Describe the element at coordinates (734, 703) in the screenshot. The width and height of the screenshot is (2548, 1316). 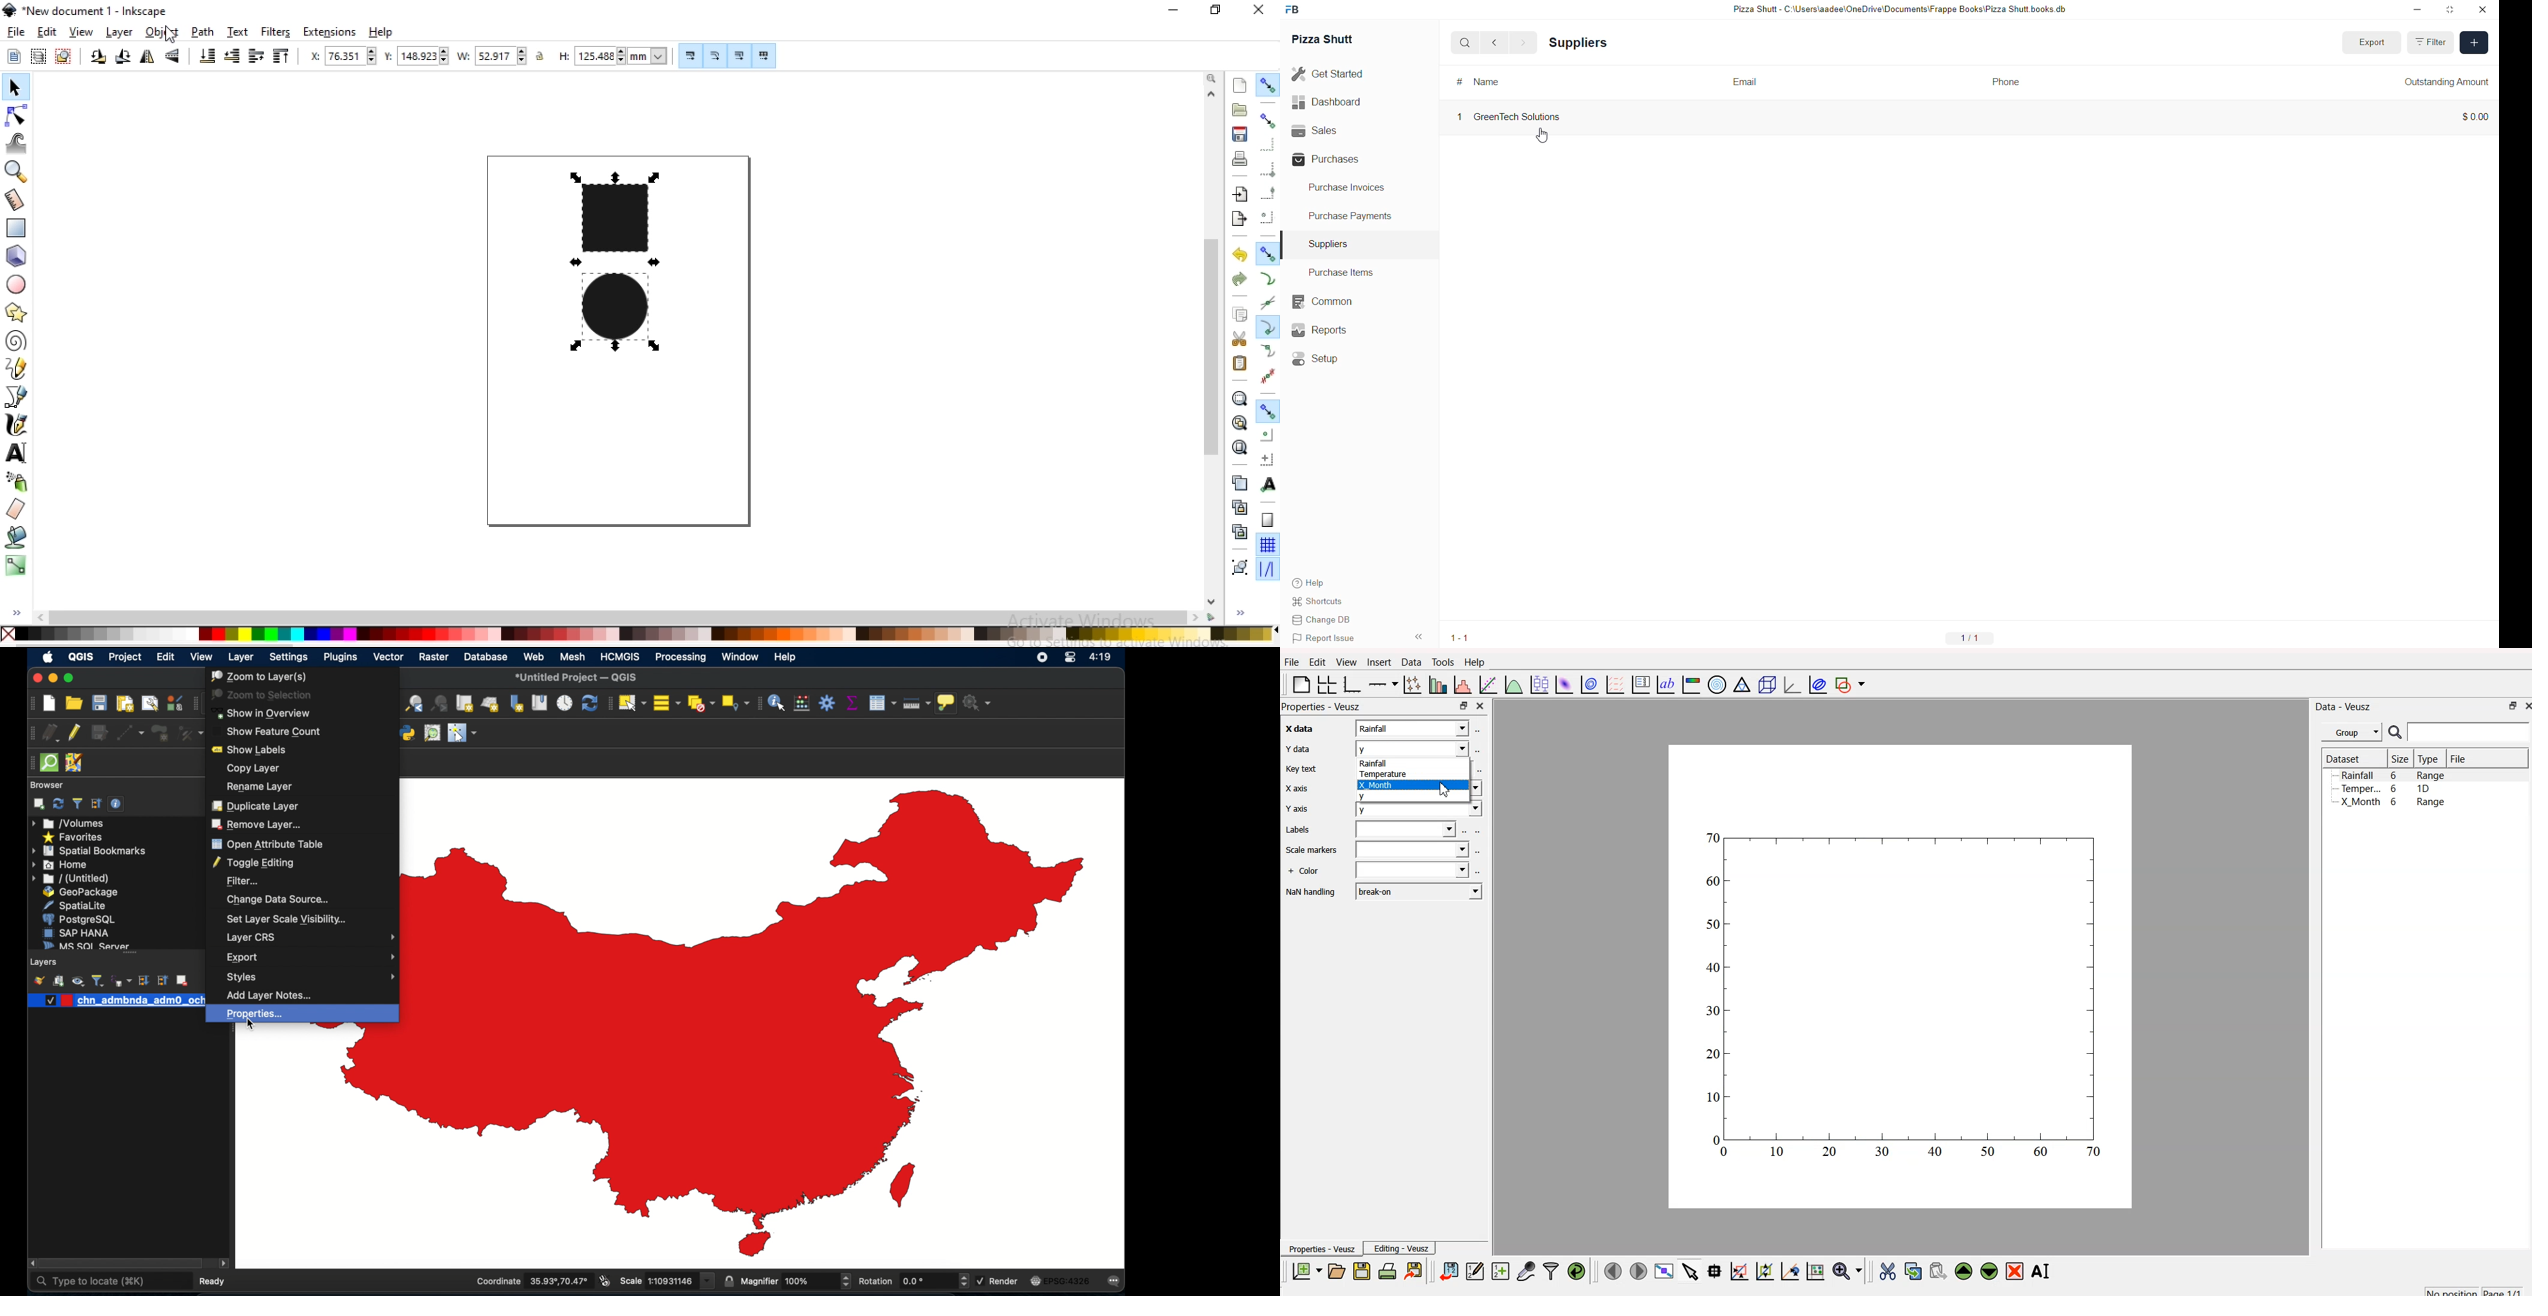
I see `select by location` at that location.